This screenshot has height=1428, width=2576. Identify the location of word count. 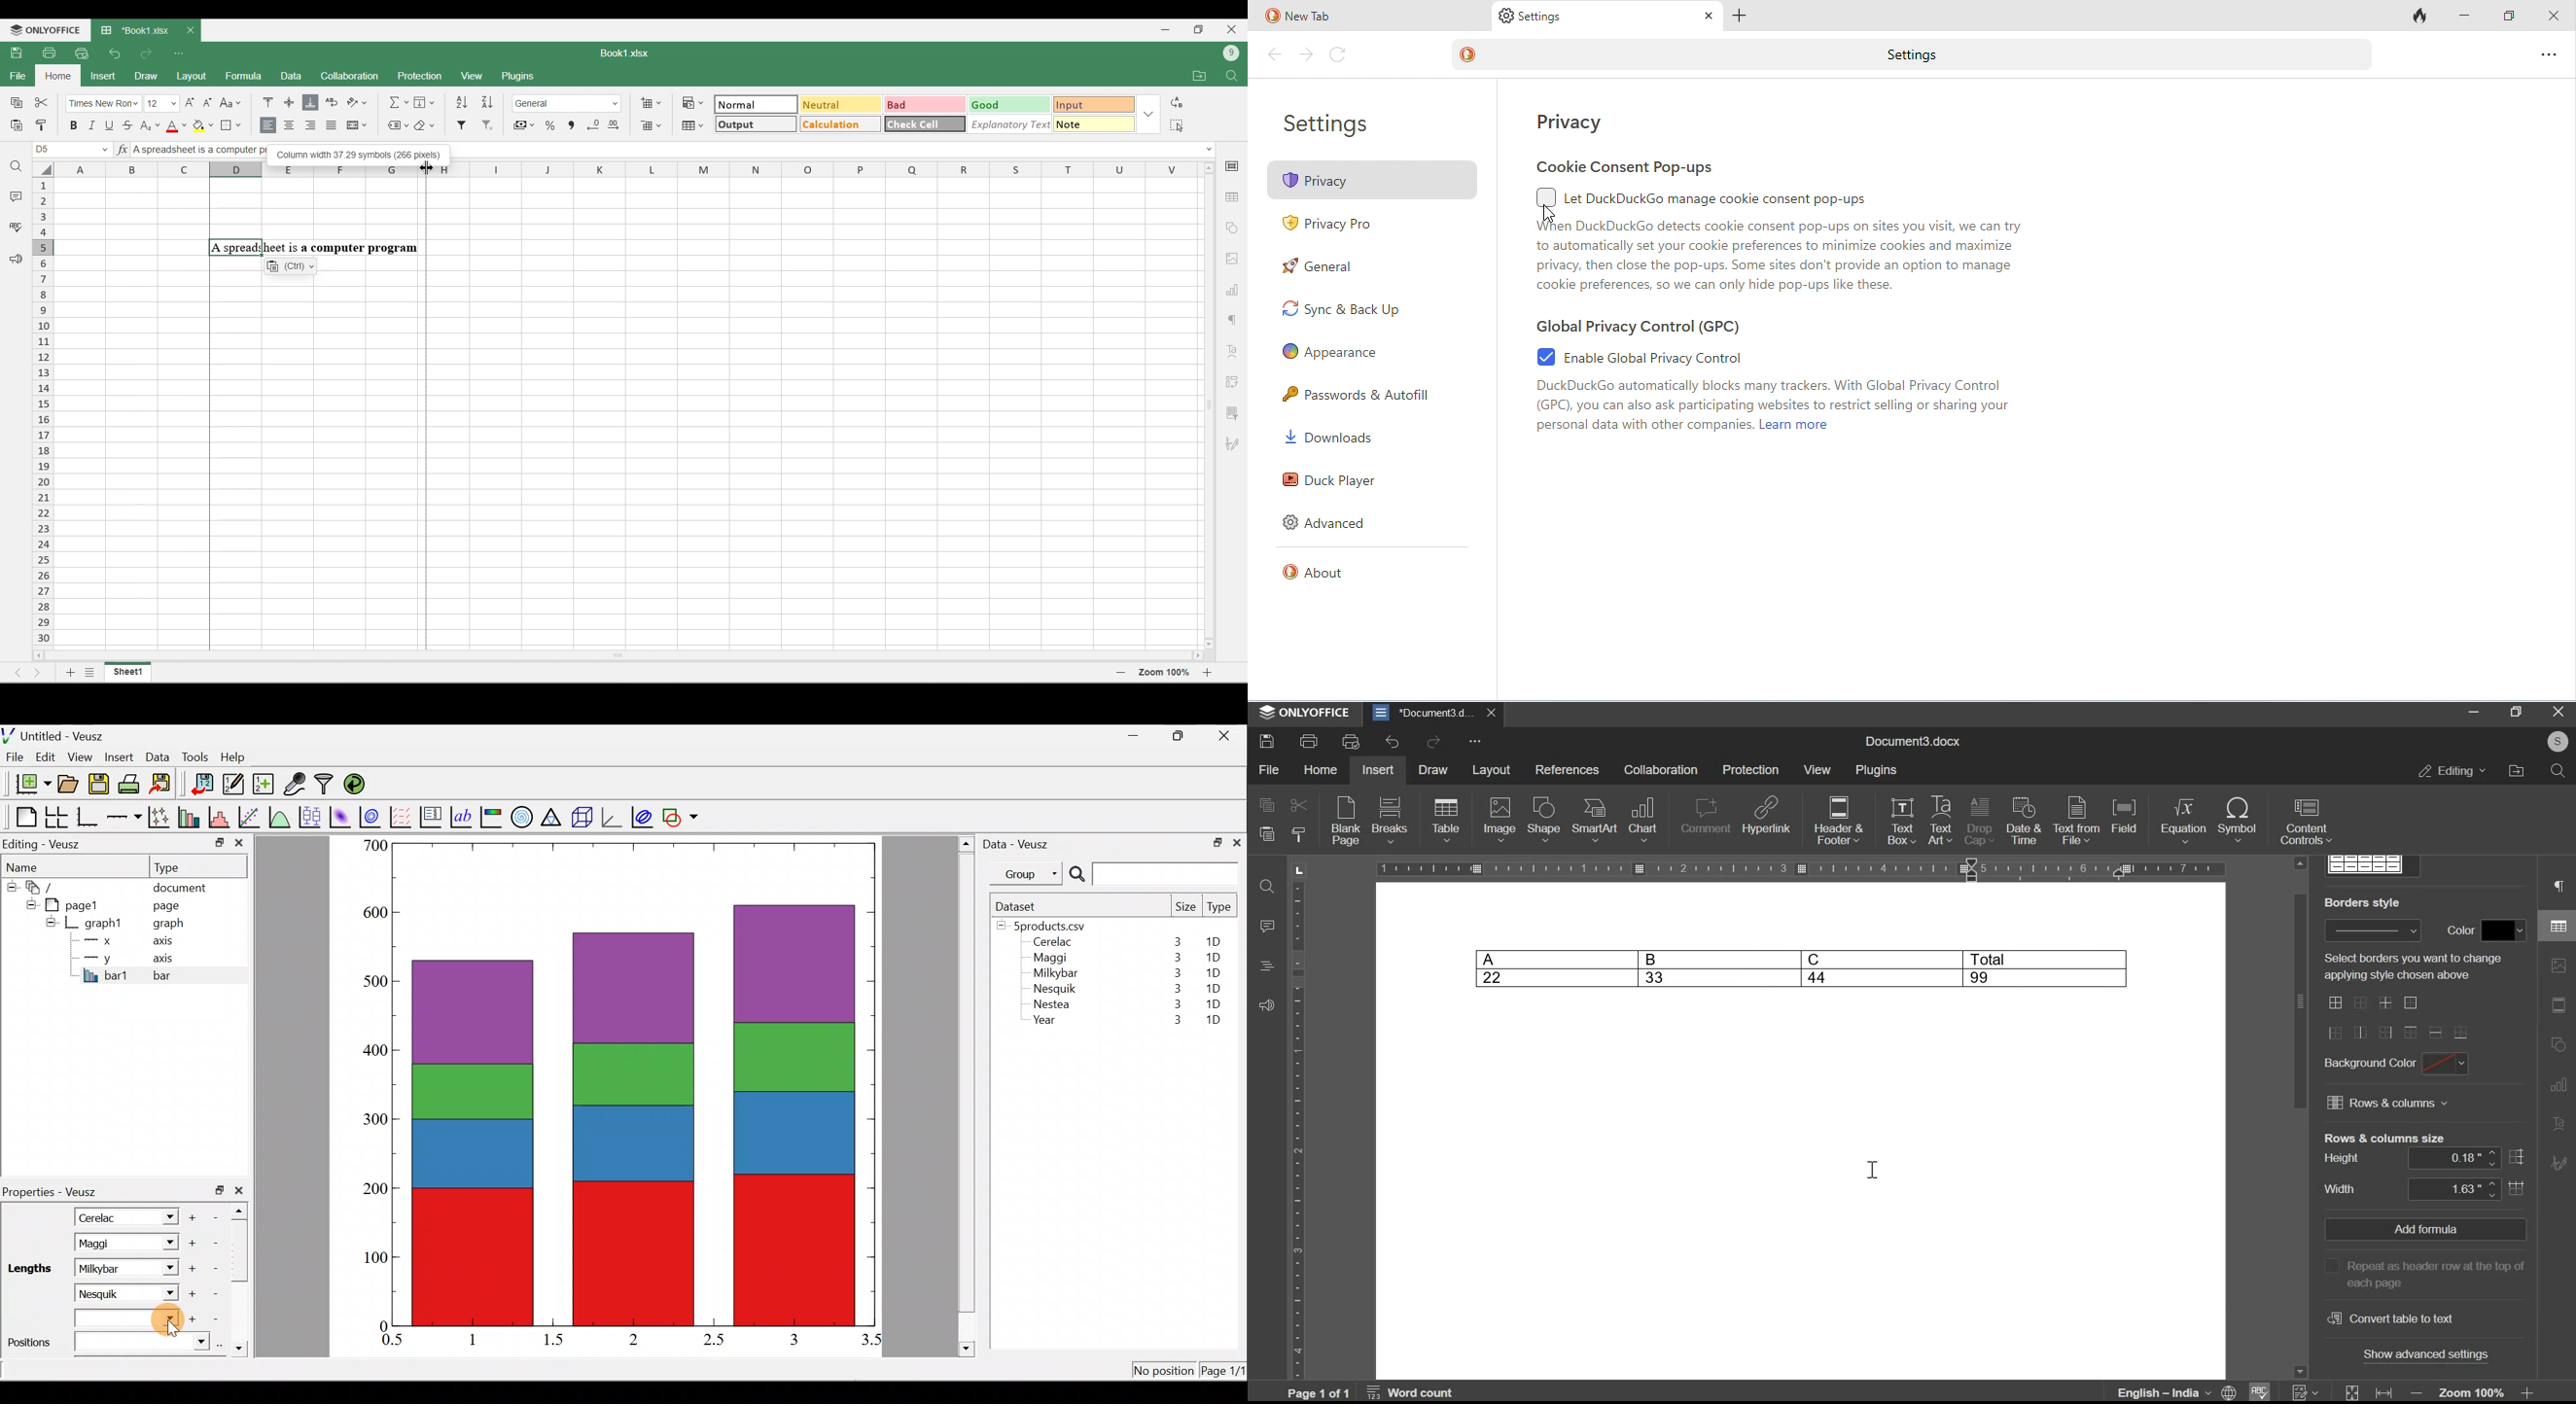
(1411, 1392).